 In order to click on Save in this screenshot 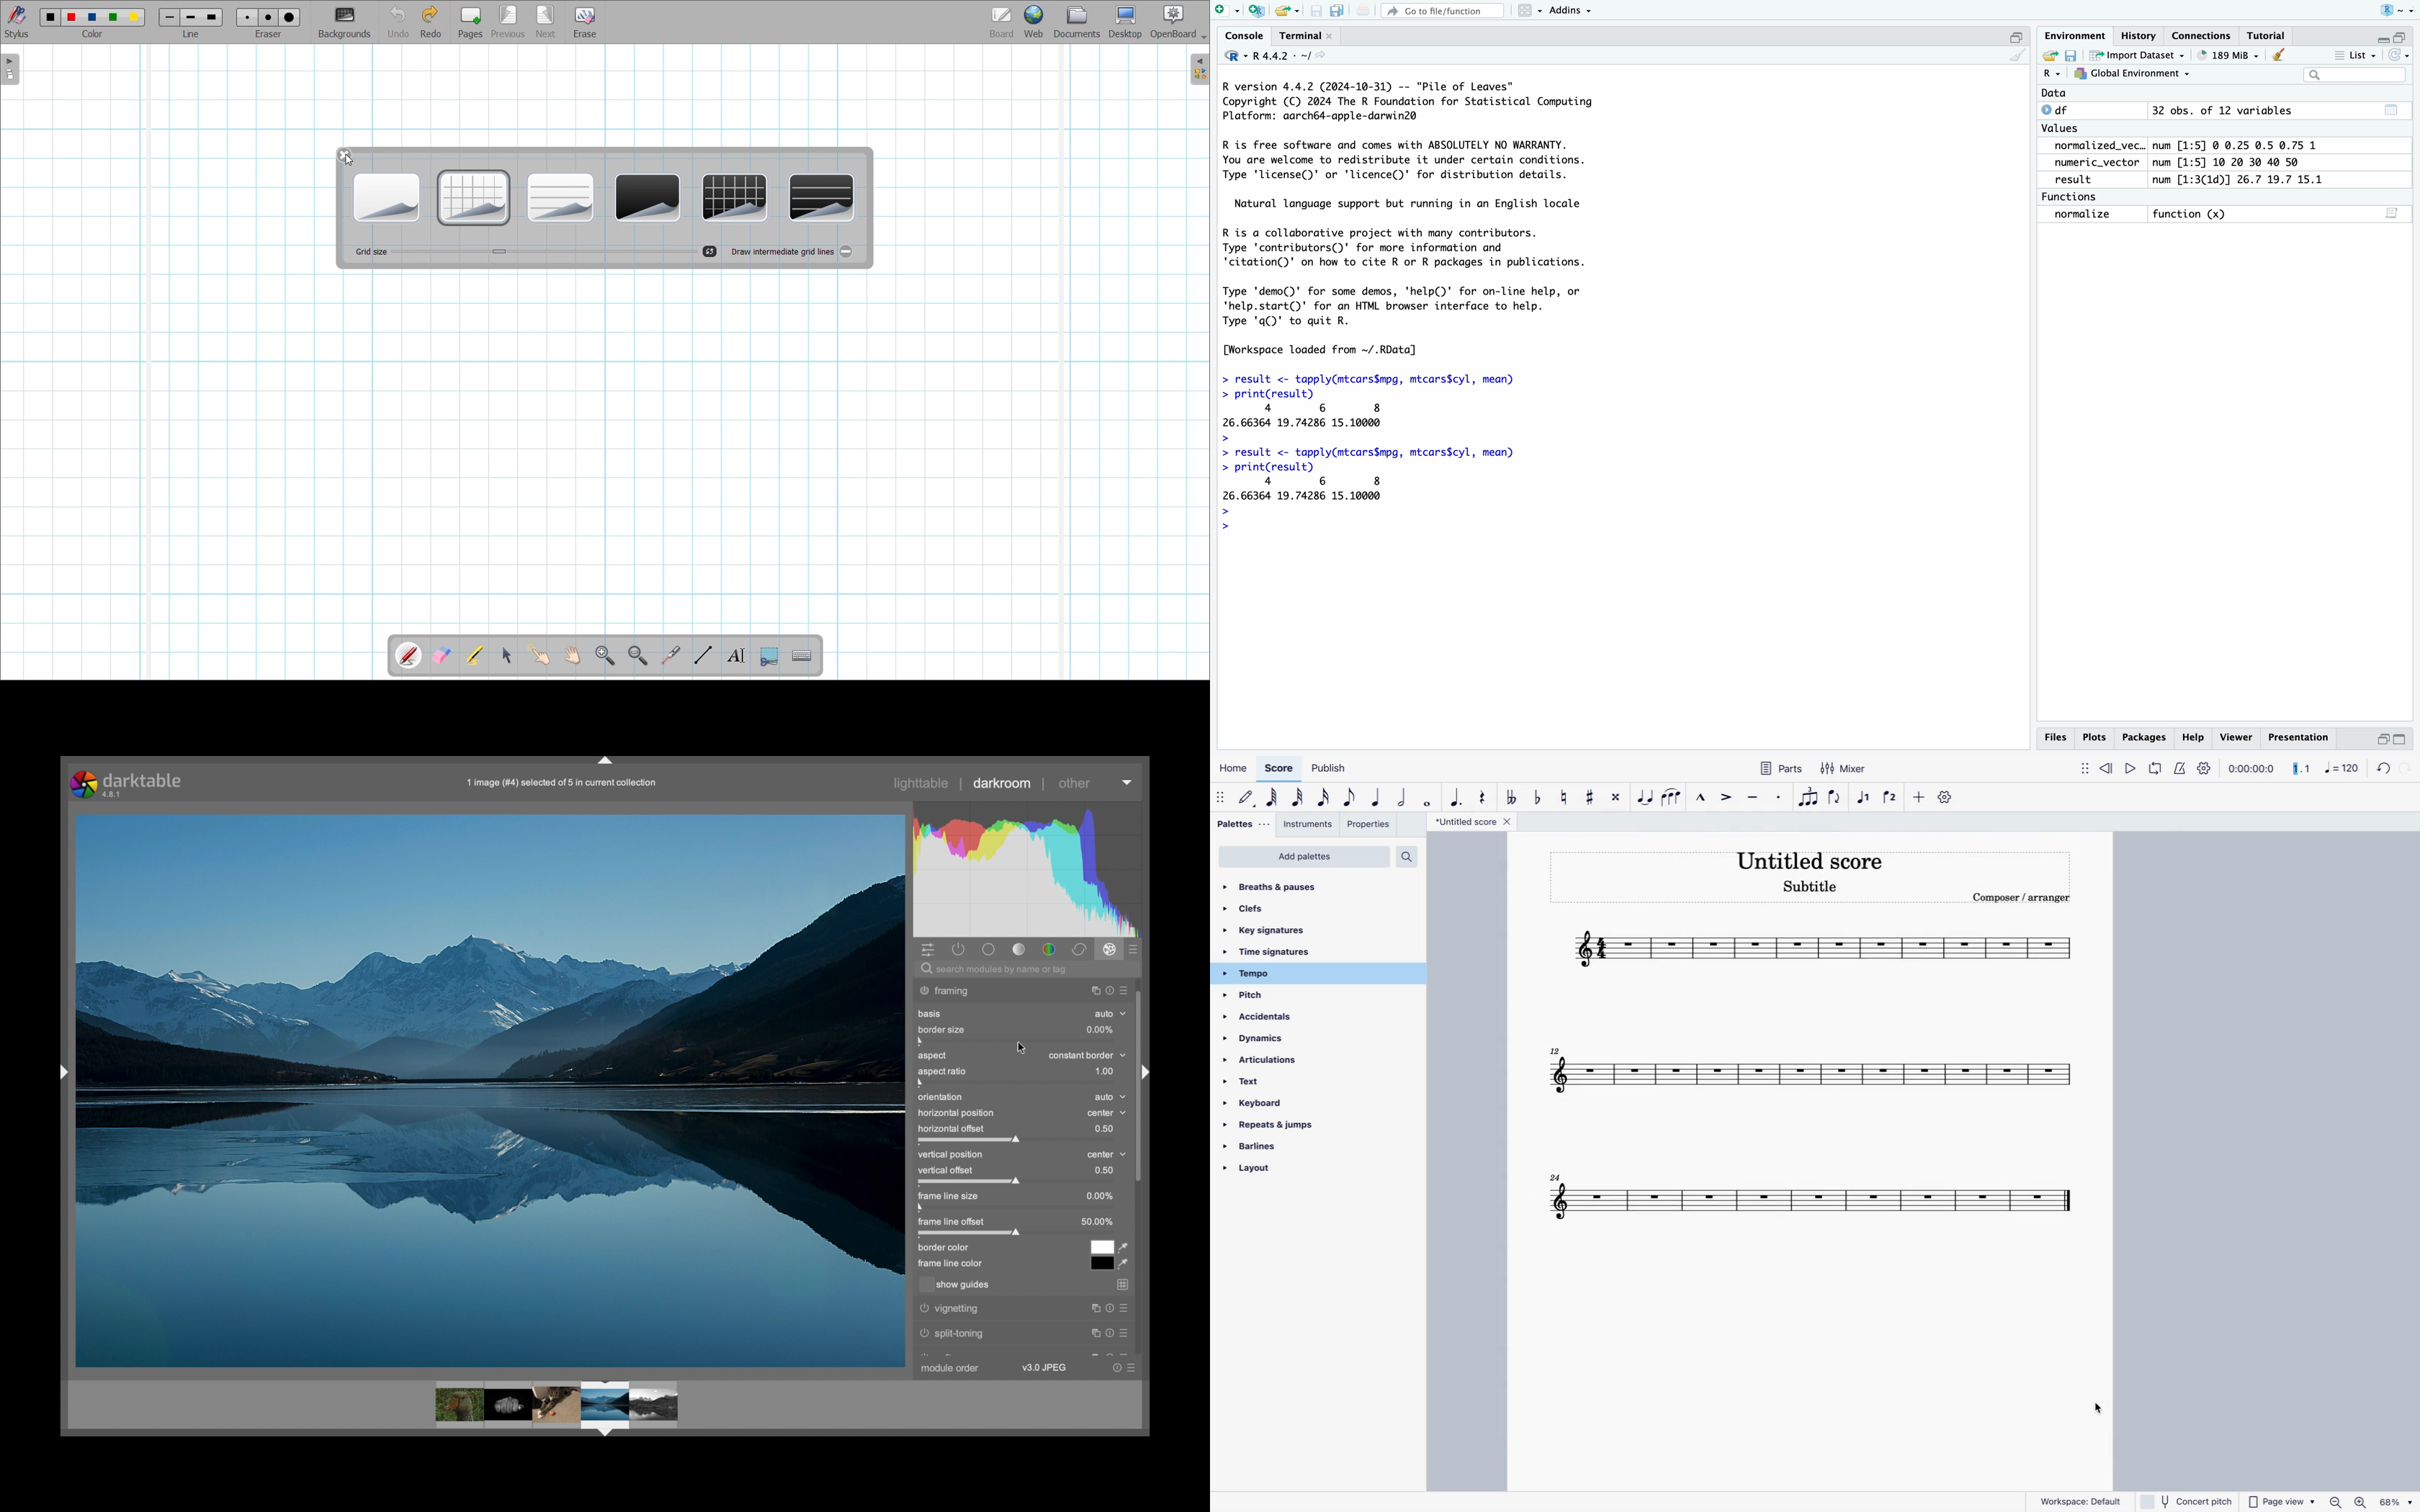, I will do `click(1317, 11)`.